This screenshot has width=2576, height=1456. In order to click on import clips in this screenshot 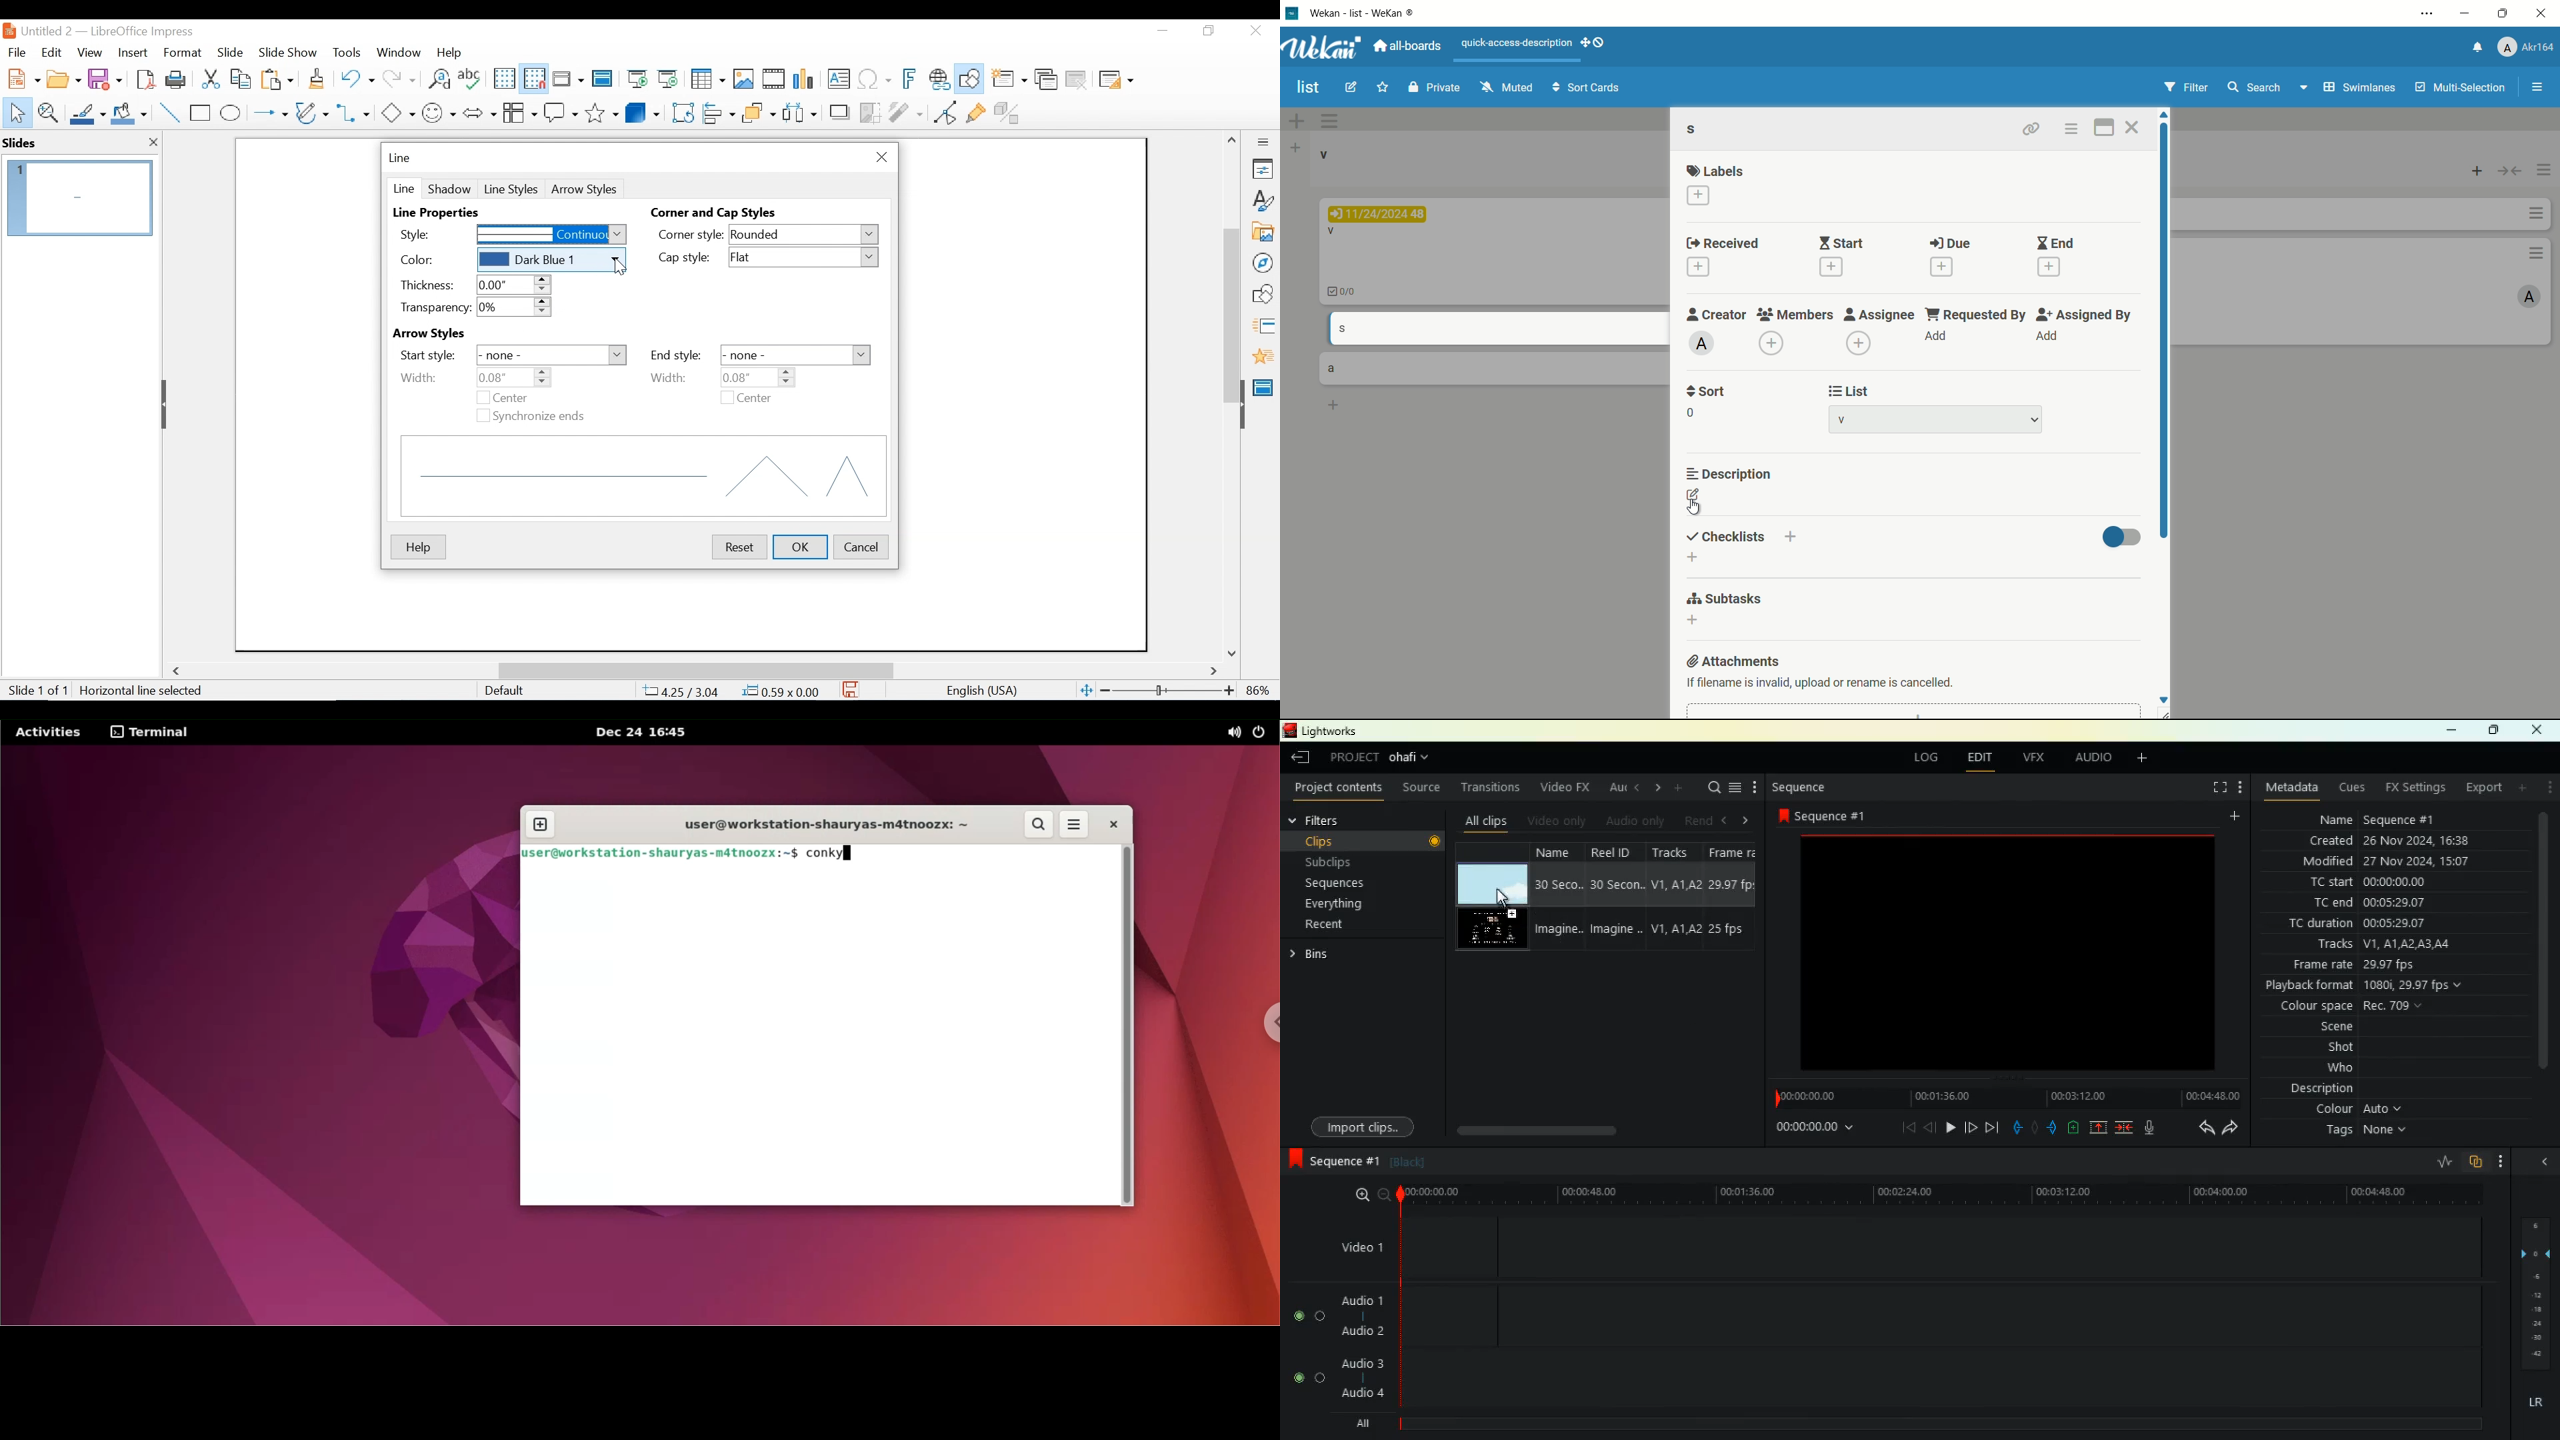, I will do `click(1358, 1126)`.